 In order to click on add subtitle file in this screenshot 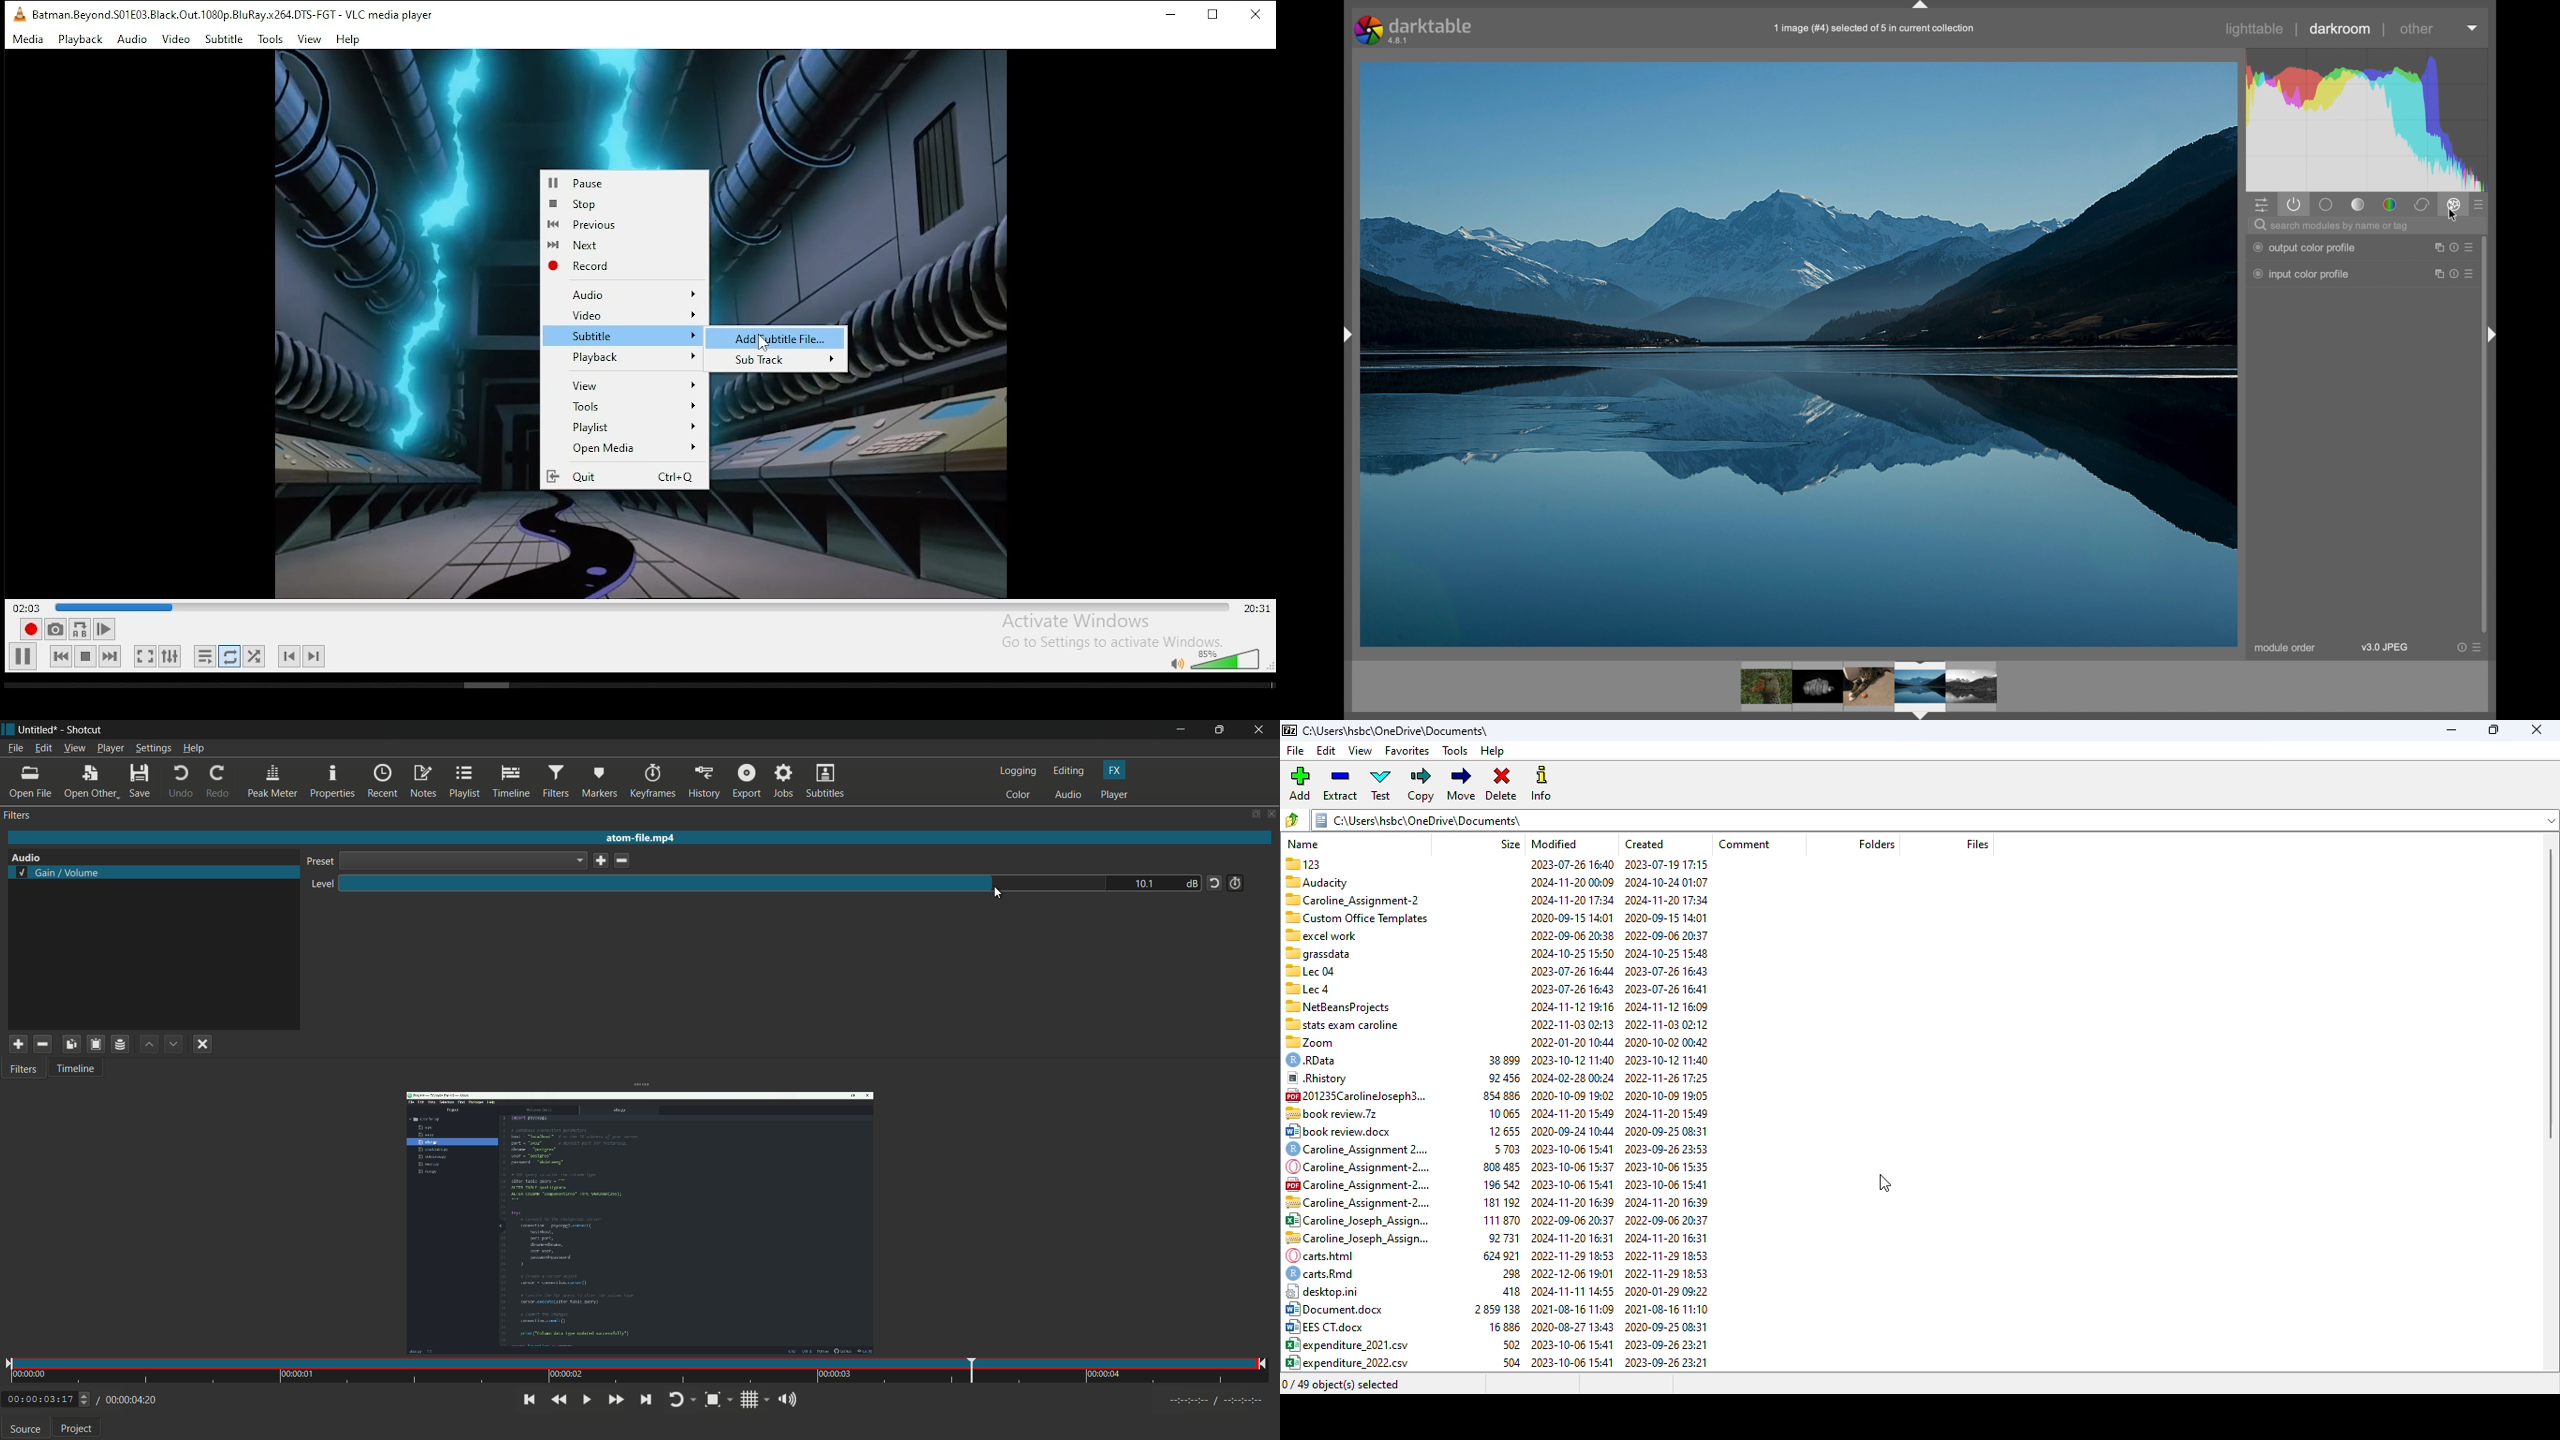, I will do `click(778, 338)`.